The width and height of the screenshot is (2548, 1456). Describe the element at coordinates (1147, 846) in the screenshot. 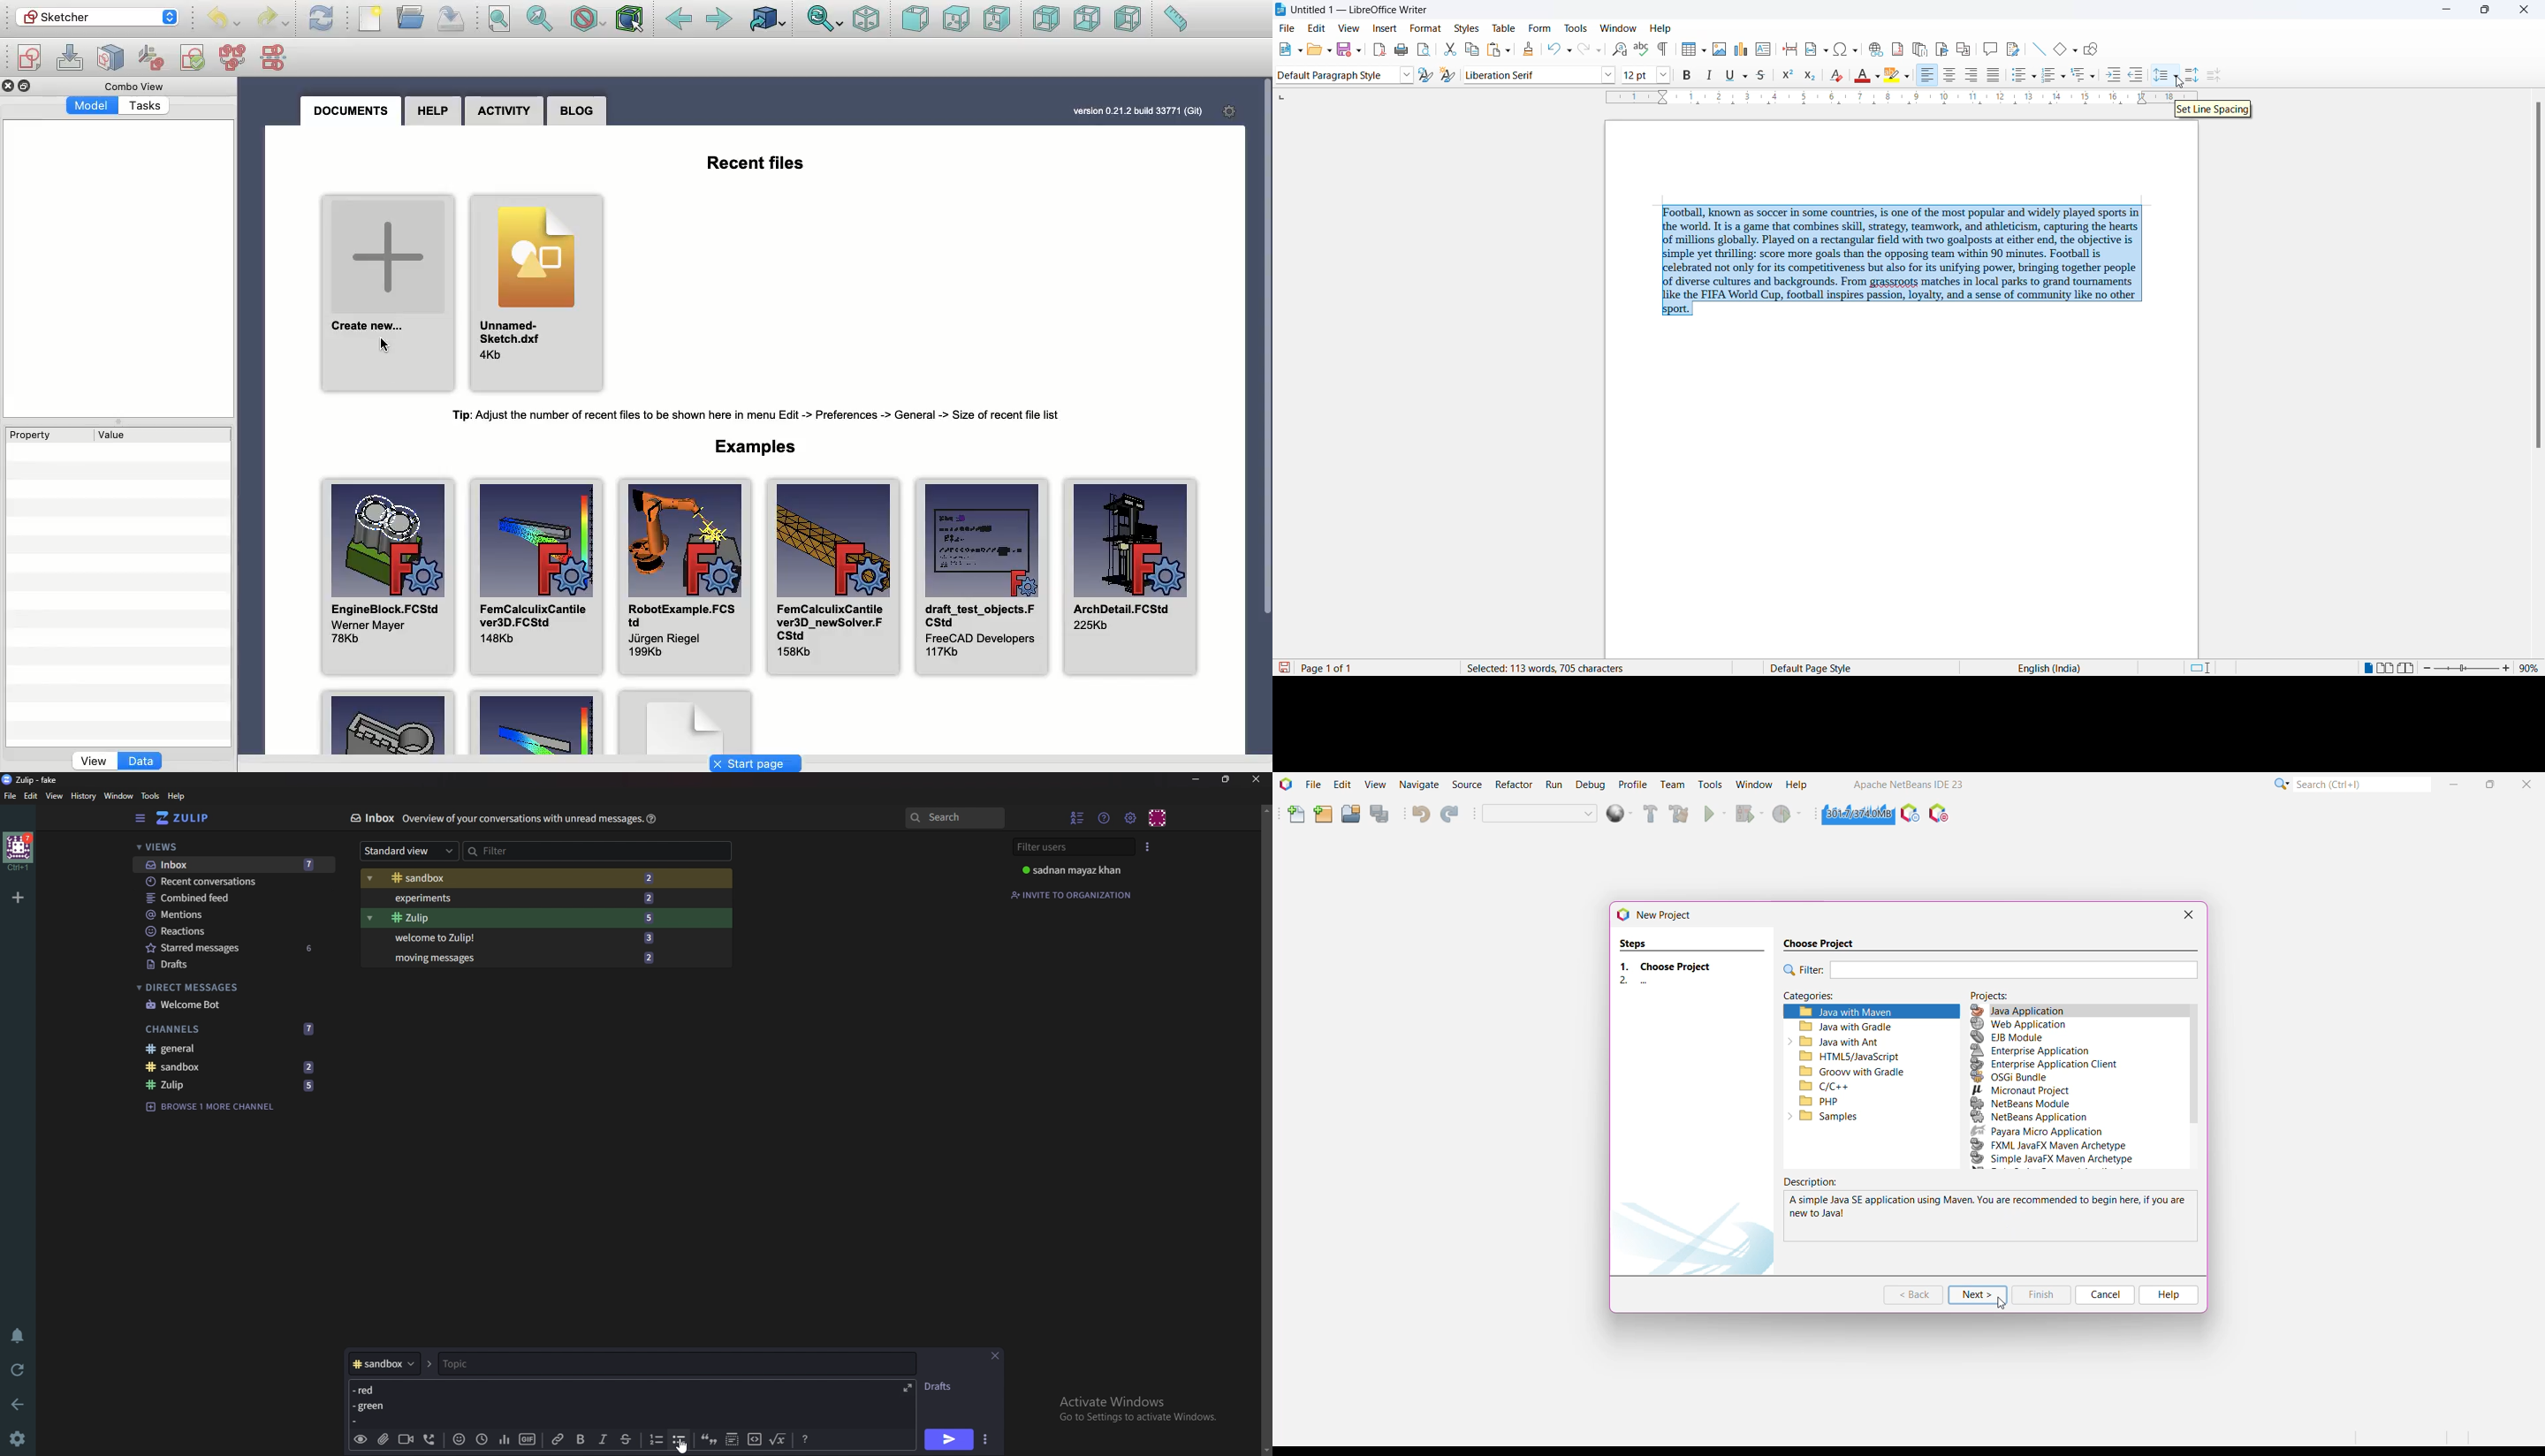

I see `User list style` at that location.